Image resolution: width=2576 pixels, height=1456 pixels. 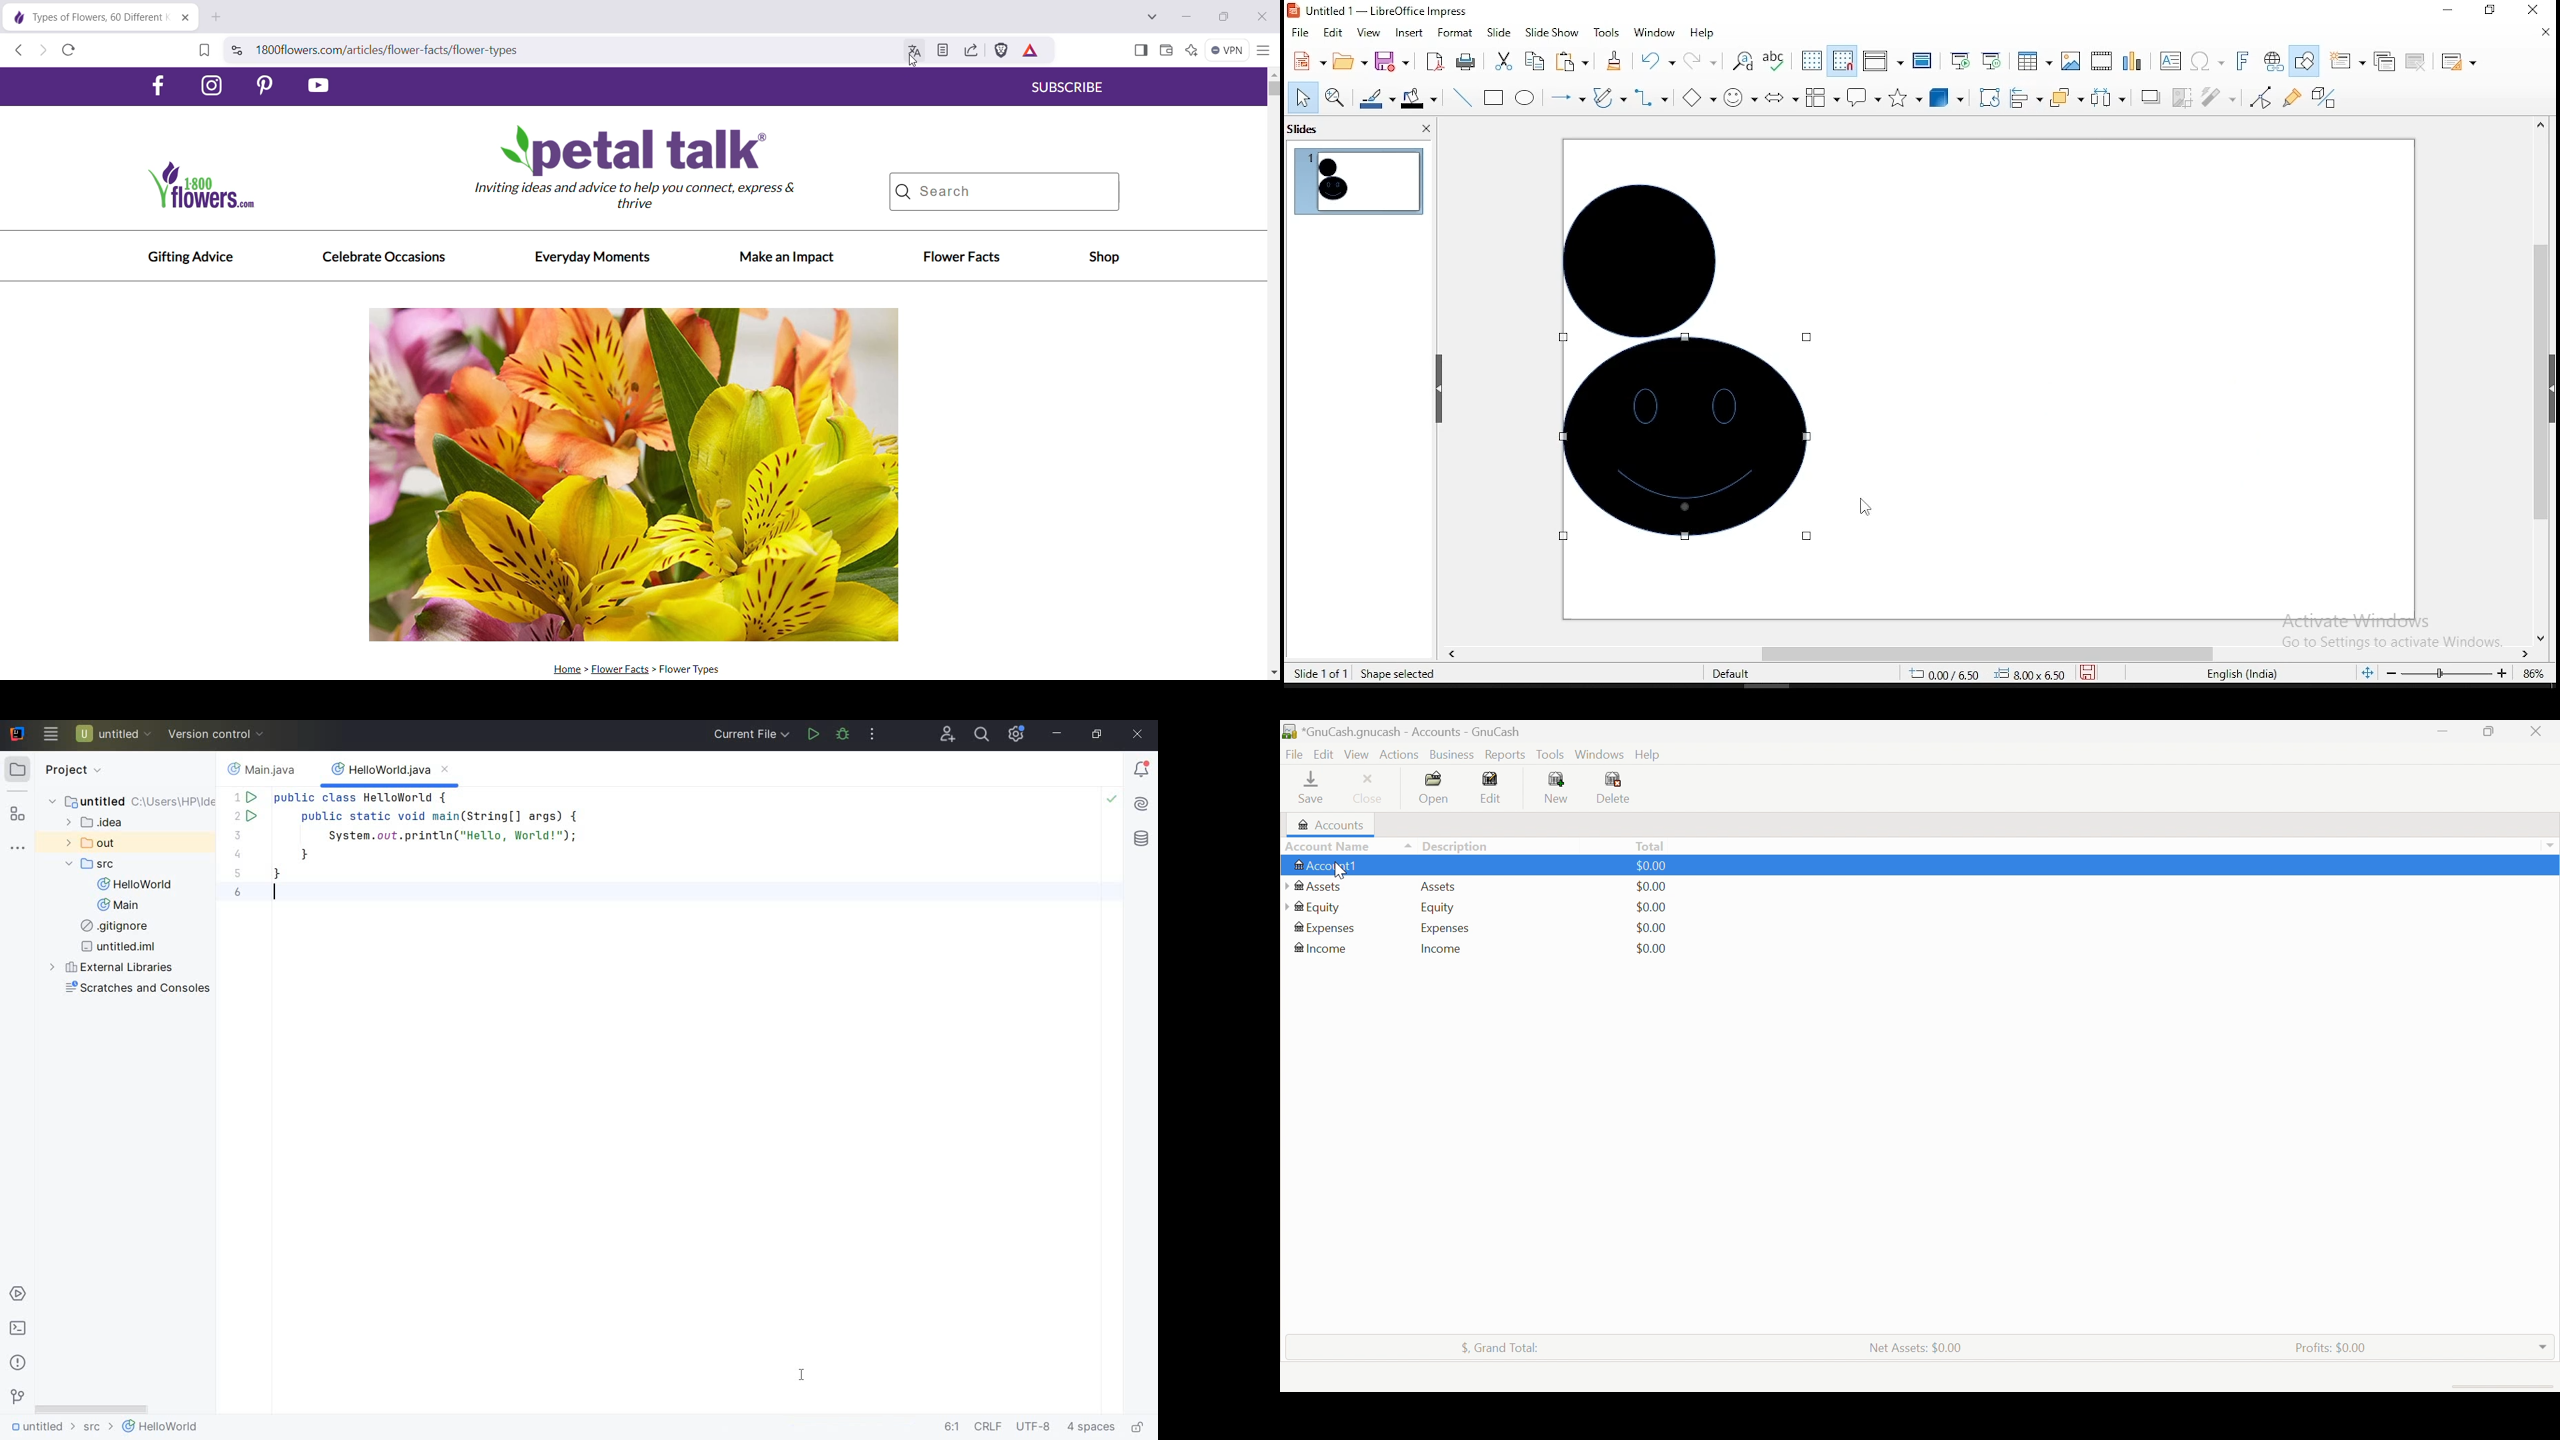 What do you see at coordinates (1099, 735) in the screenshot?
I see `restore` at bounding box center [1099, 735].